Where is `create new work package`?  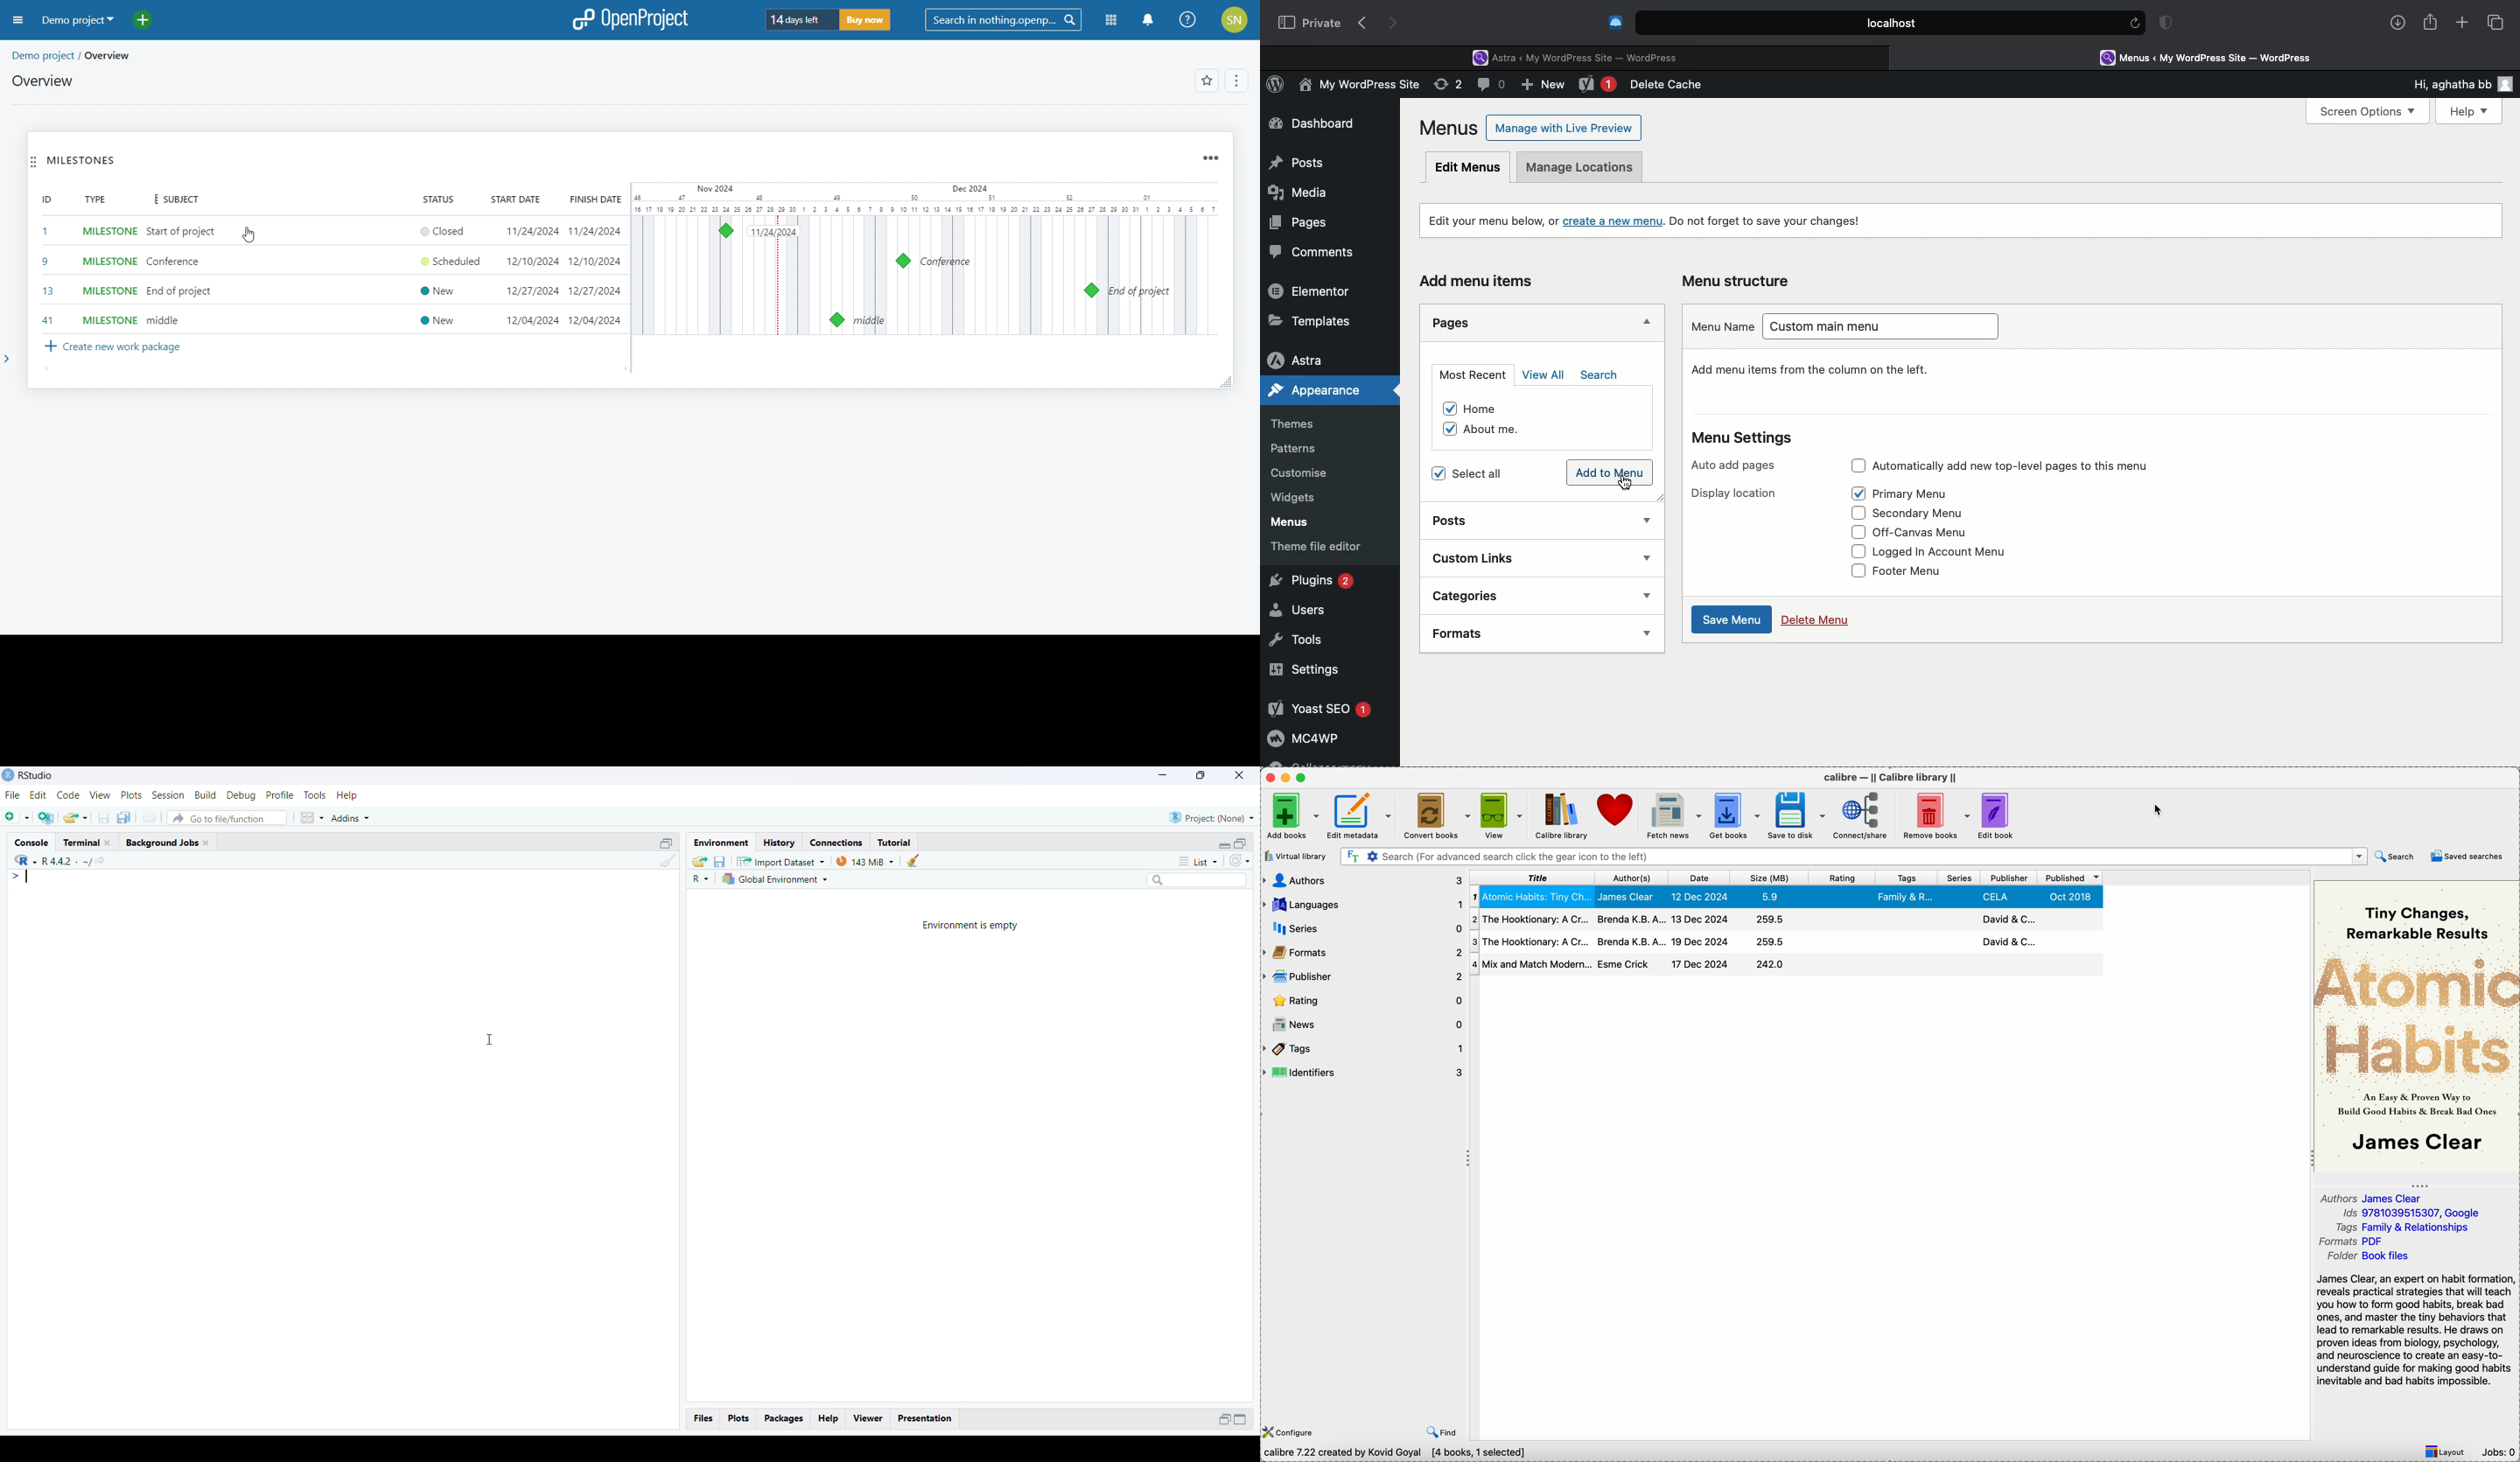 create new work package is located at coordinates (116, 348).